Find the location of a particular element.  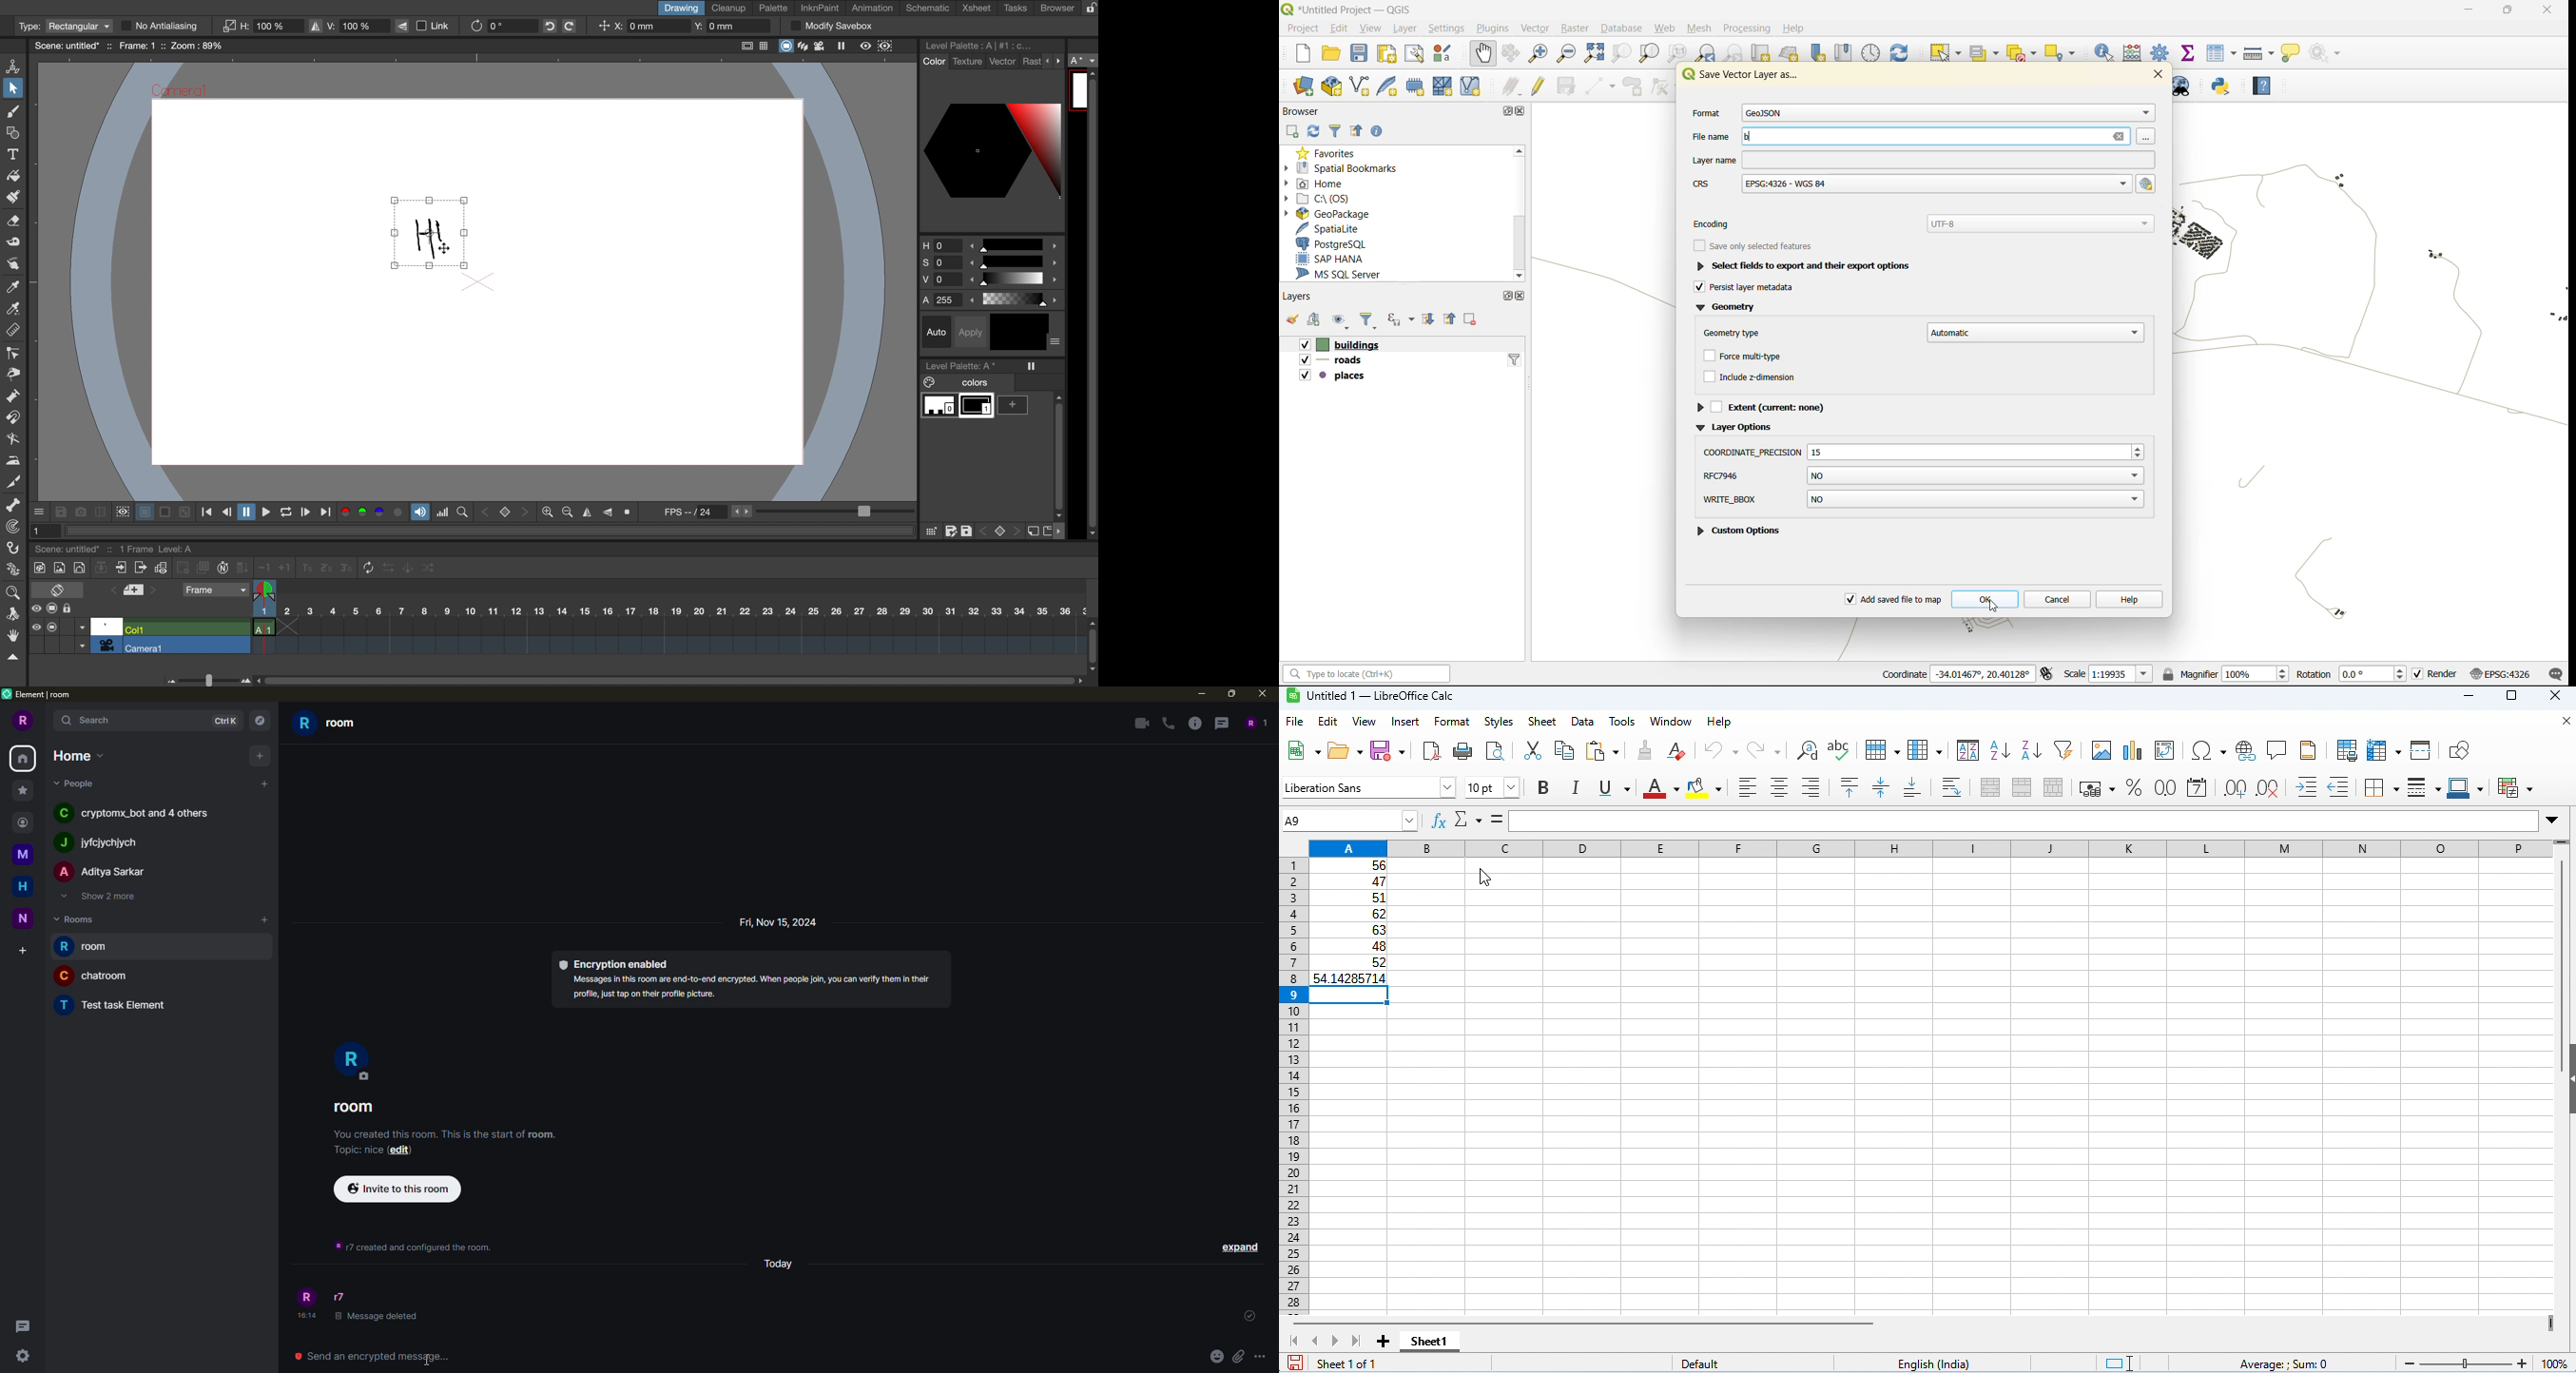

zoom out is located at coordinates (547, 513).